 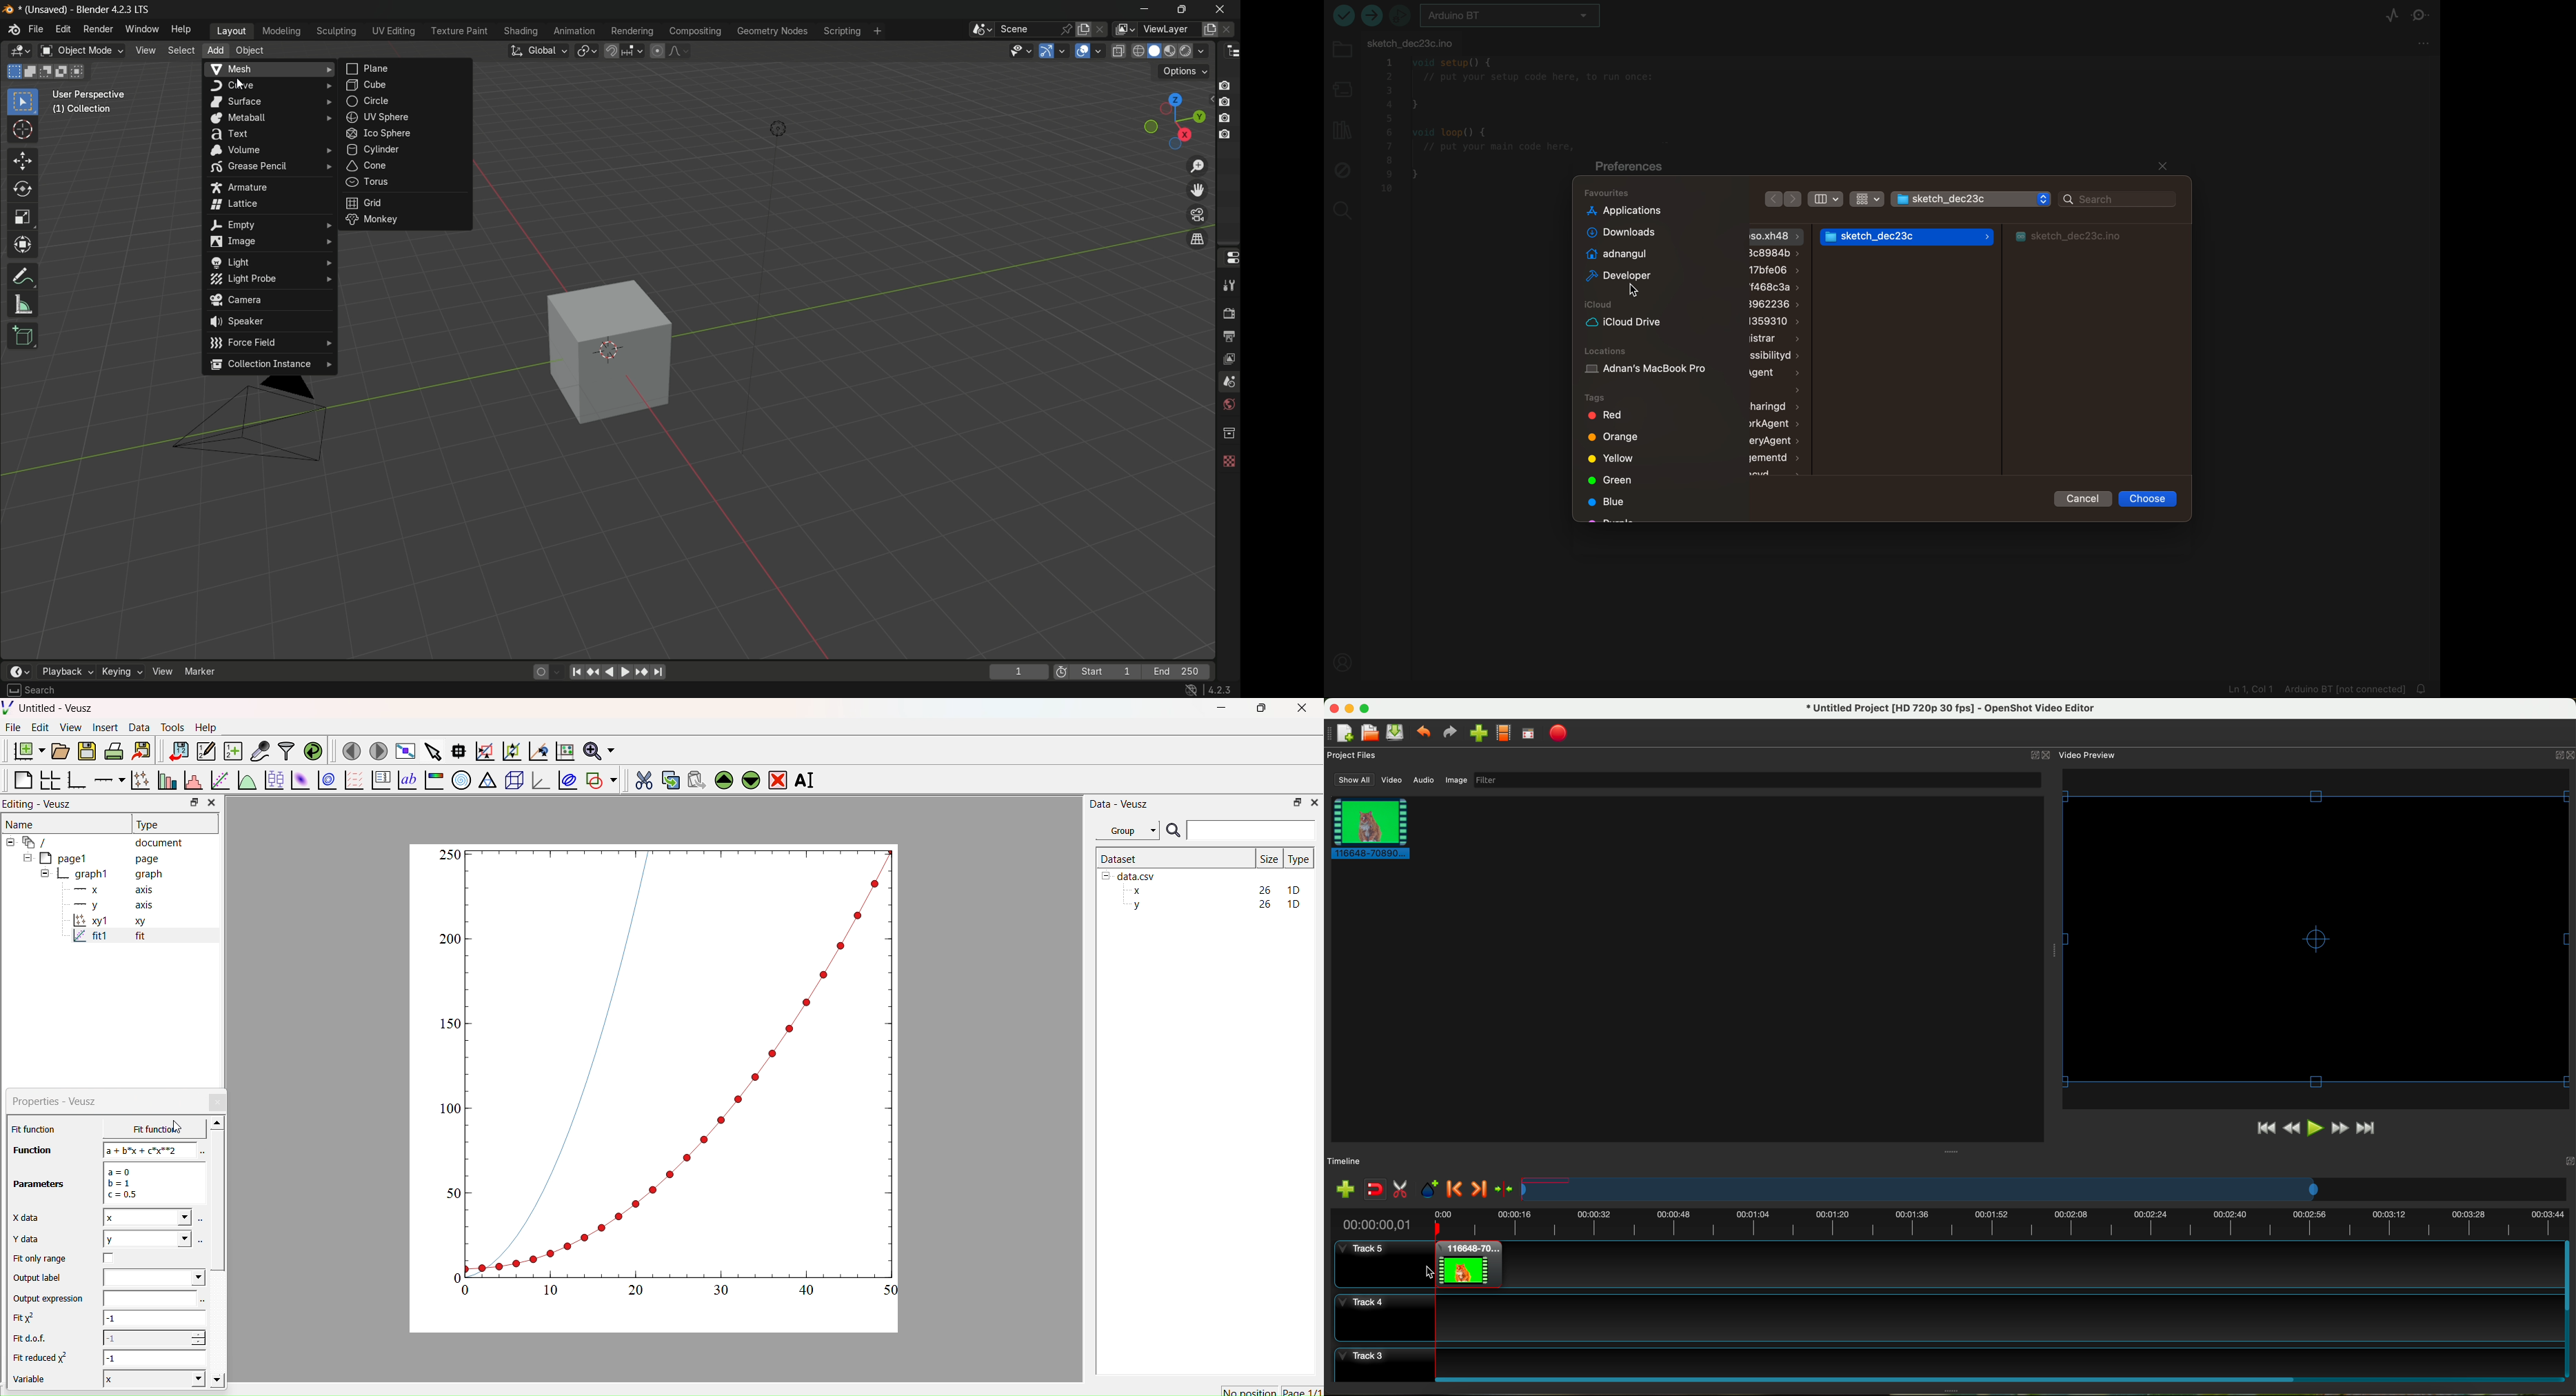 What do you see at coordinates (404, 100) in the screenshot?
I see `circle` at bounding box center [404, 100].